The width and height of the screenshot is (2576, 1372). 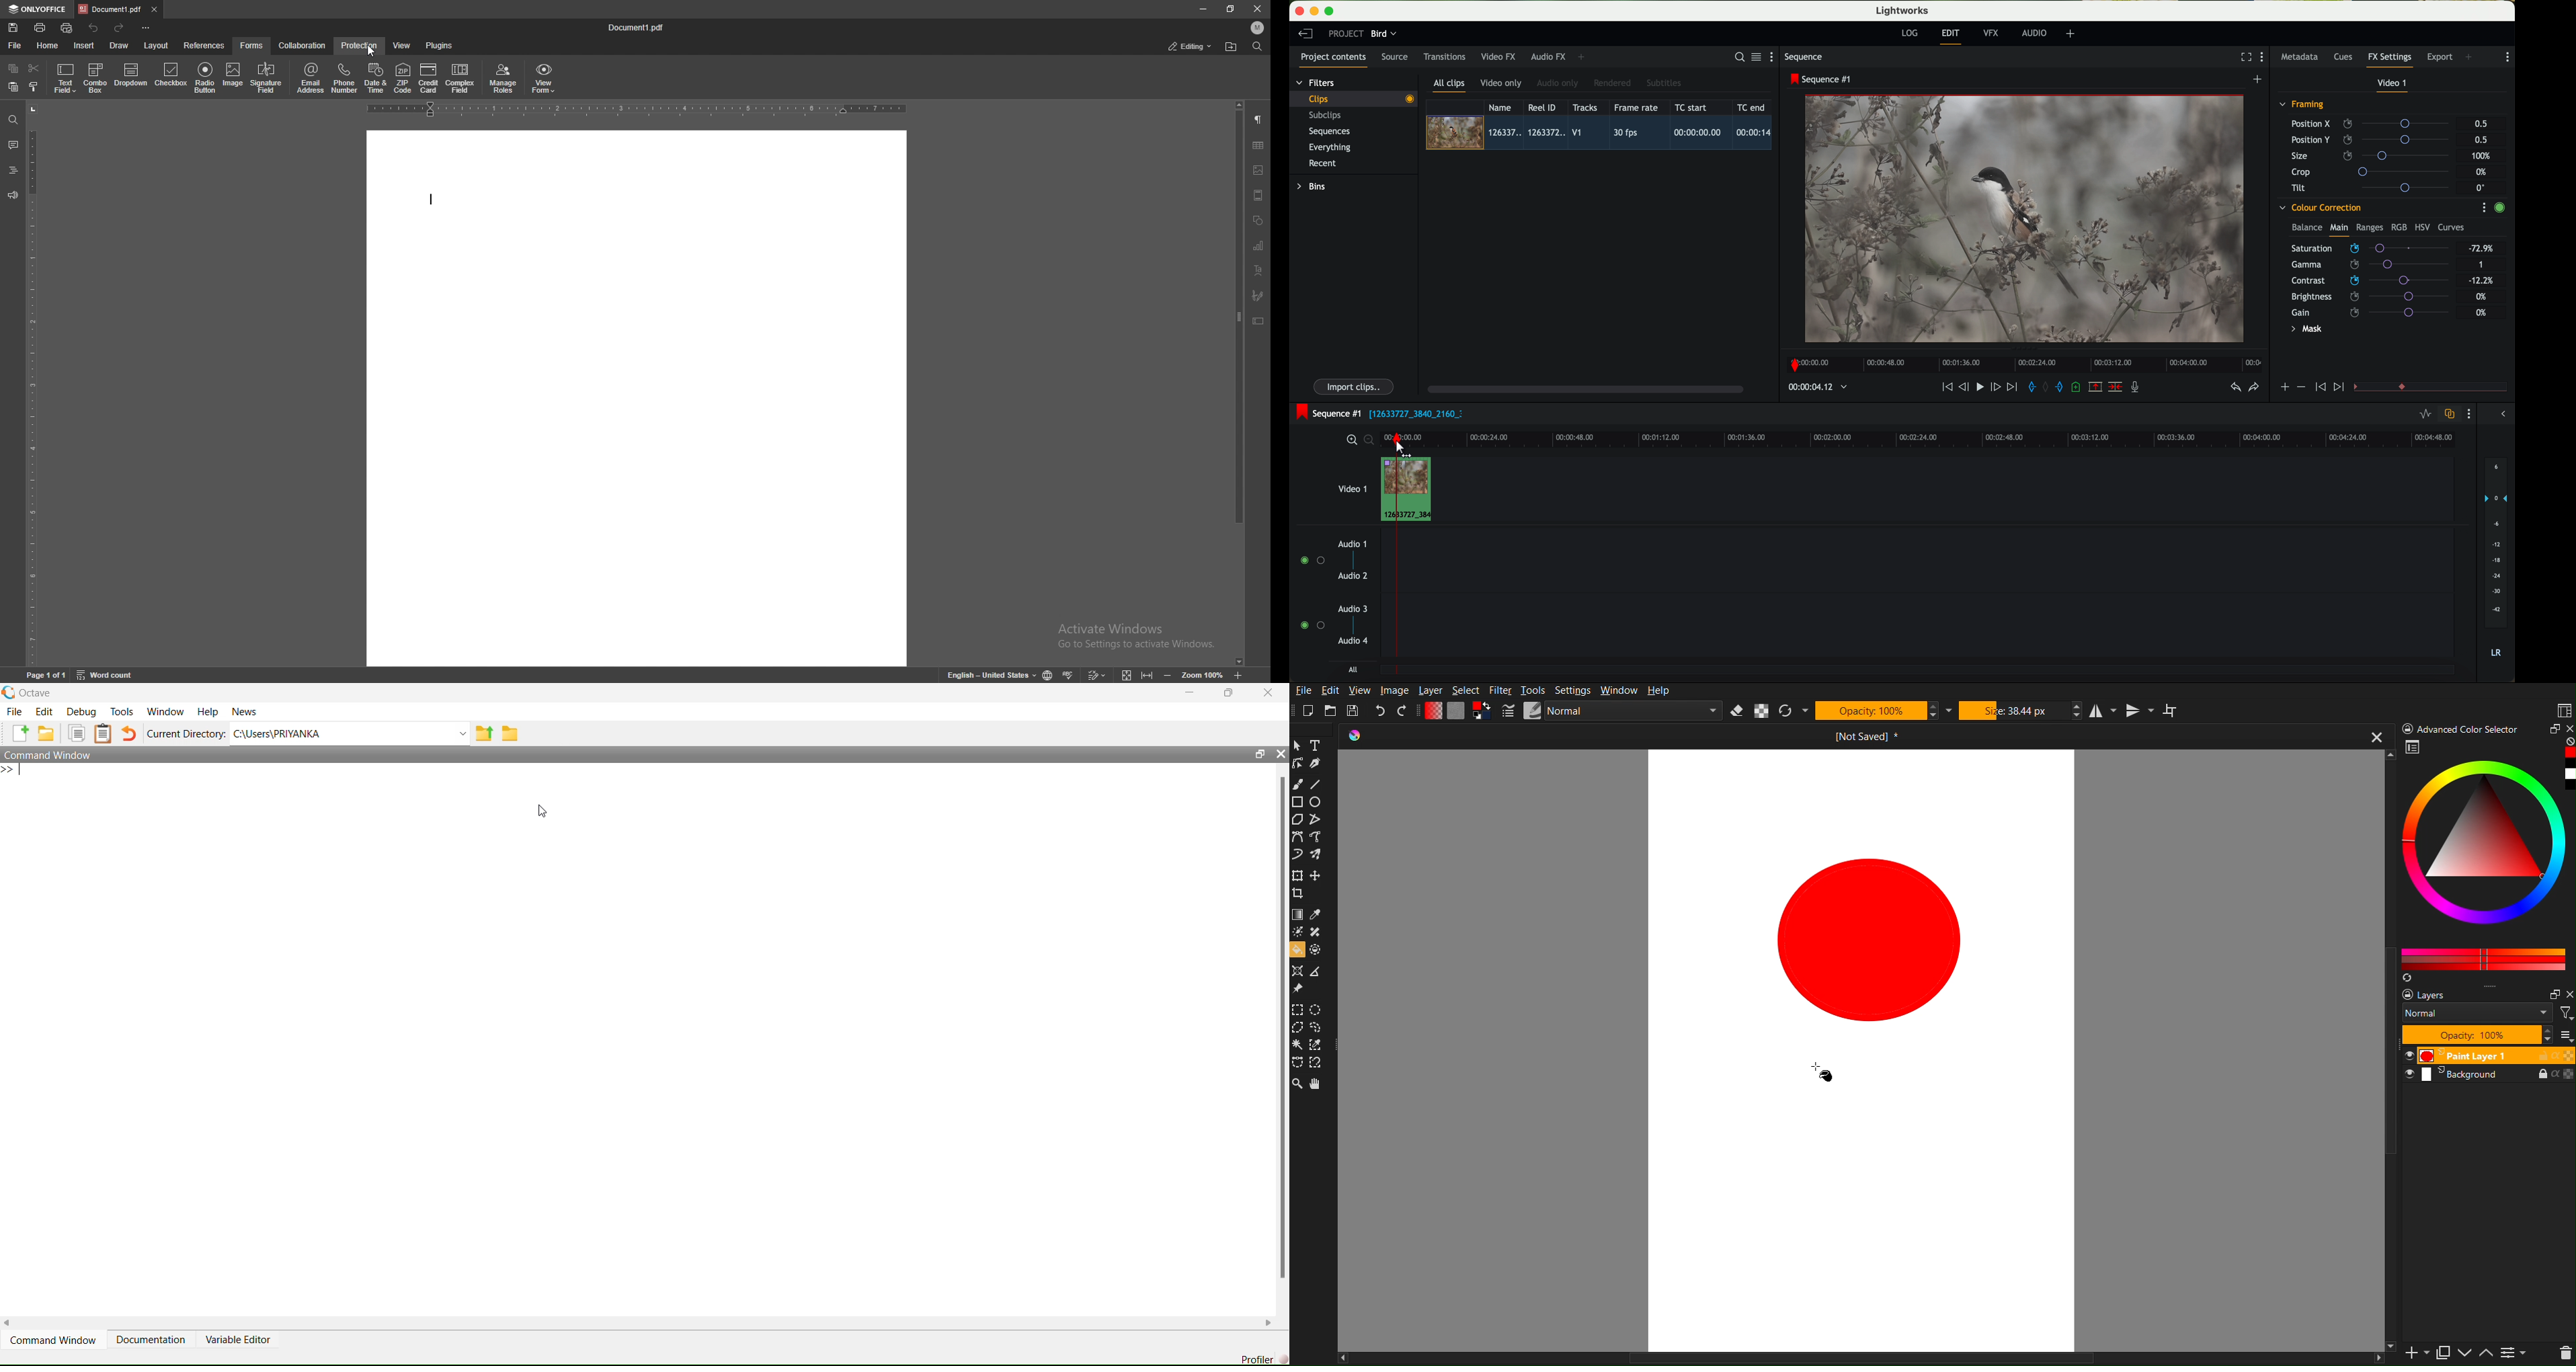 I want to click on name, so click(x=1504, y=107).